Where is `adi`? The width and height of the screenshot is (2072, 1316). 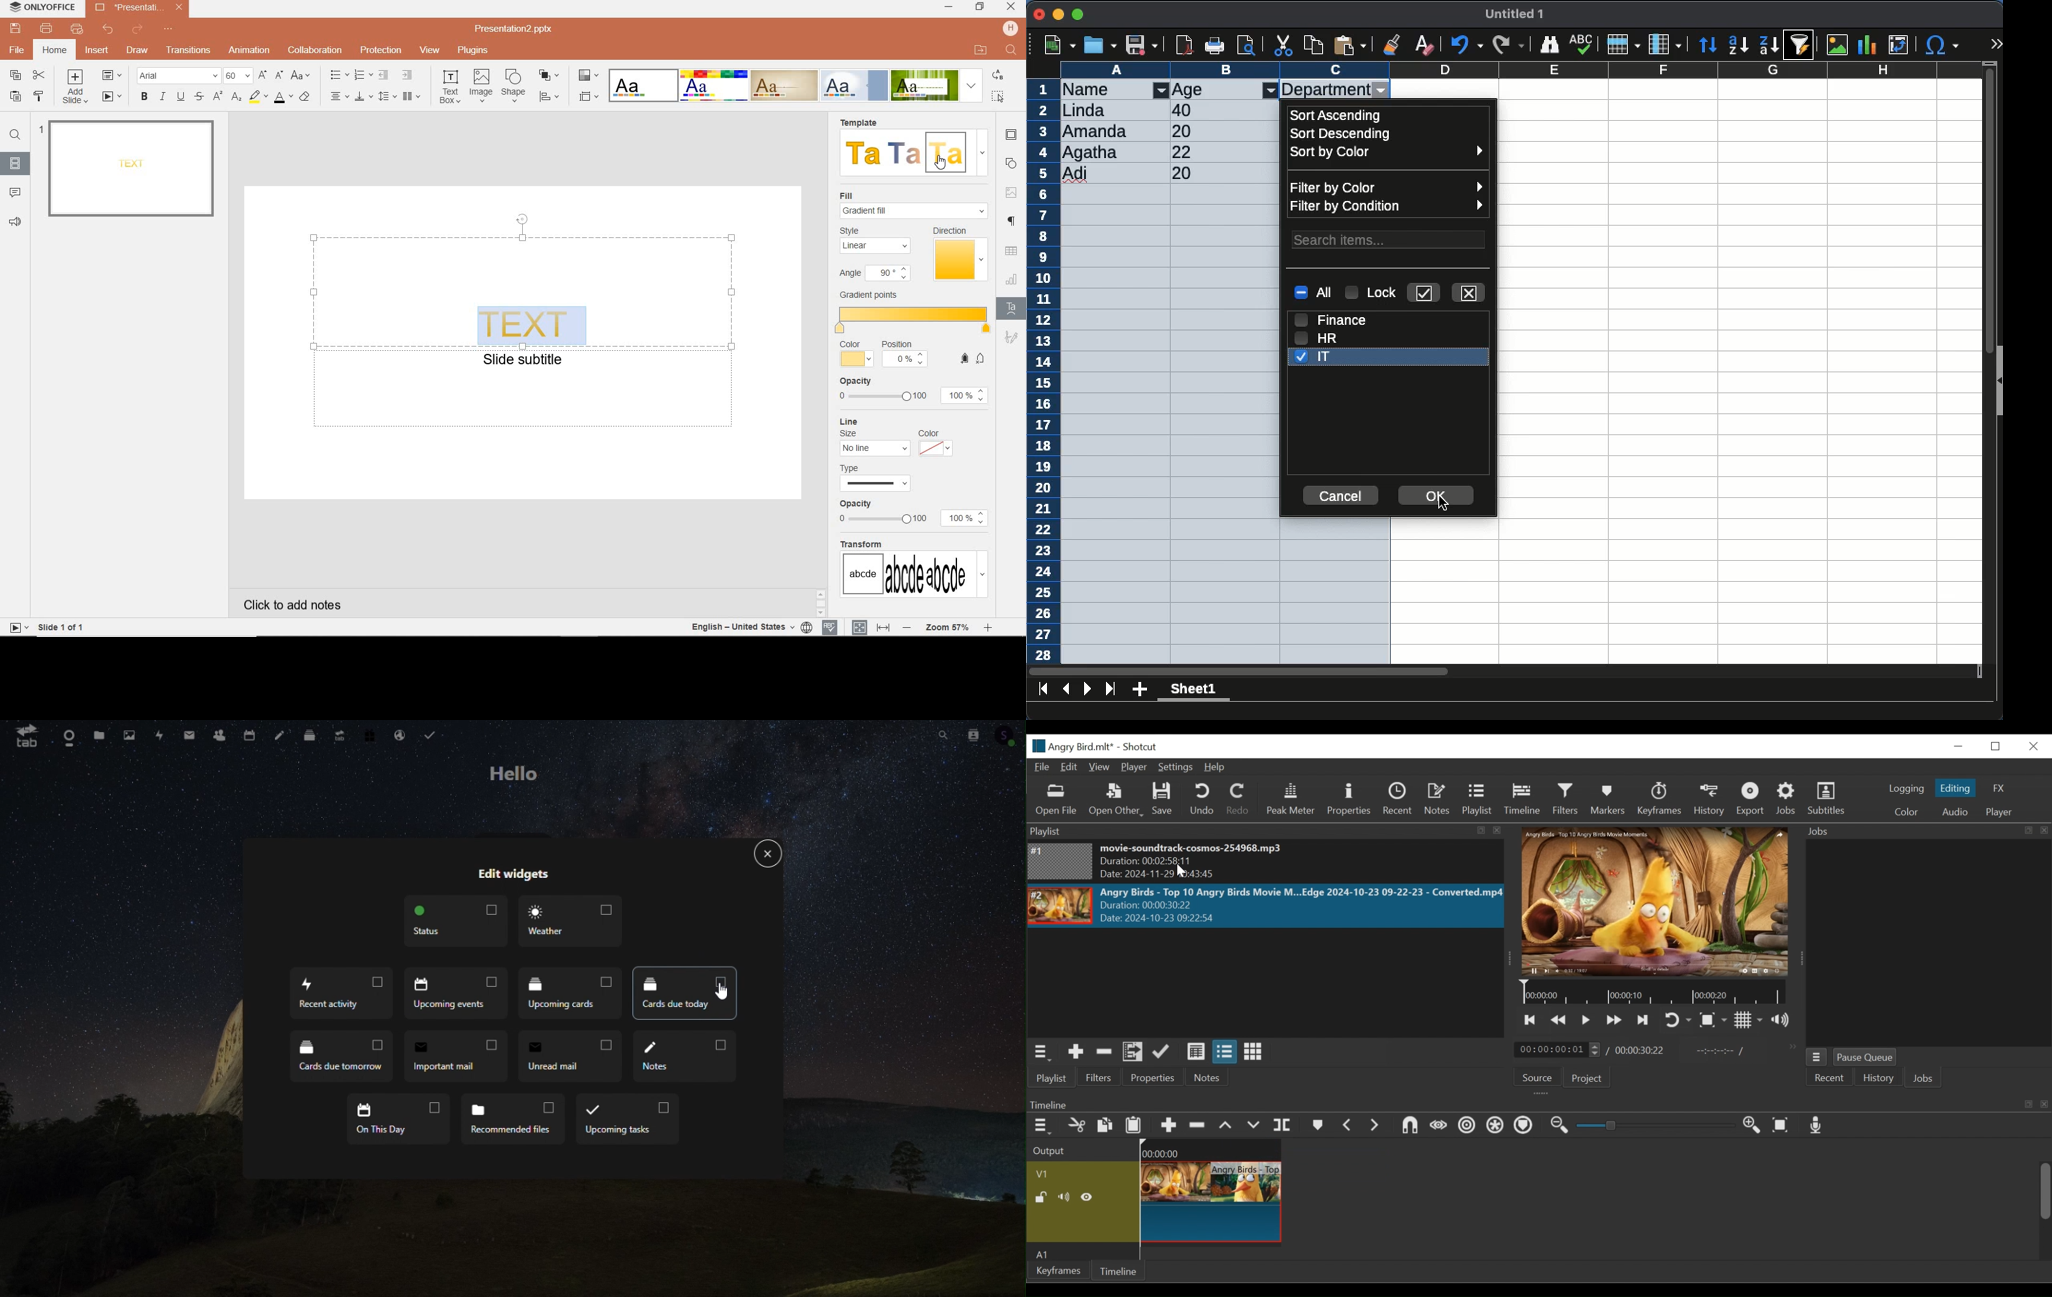 adi is located at coordinates (1076, 174).